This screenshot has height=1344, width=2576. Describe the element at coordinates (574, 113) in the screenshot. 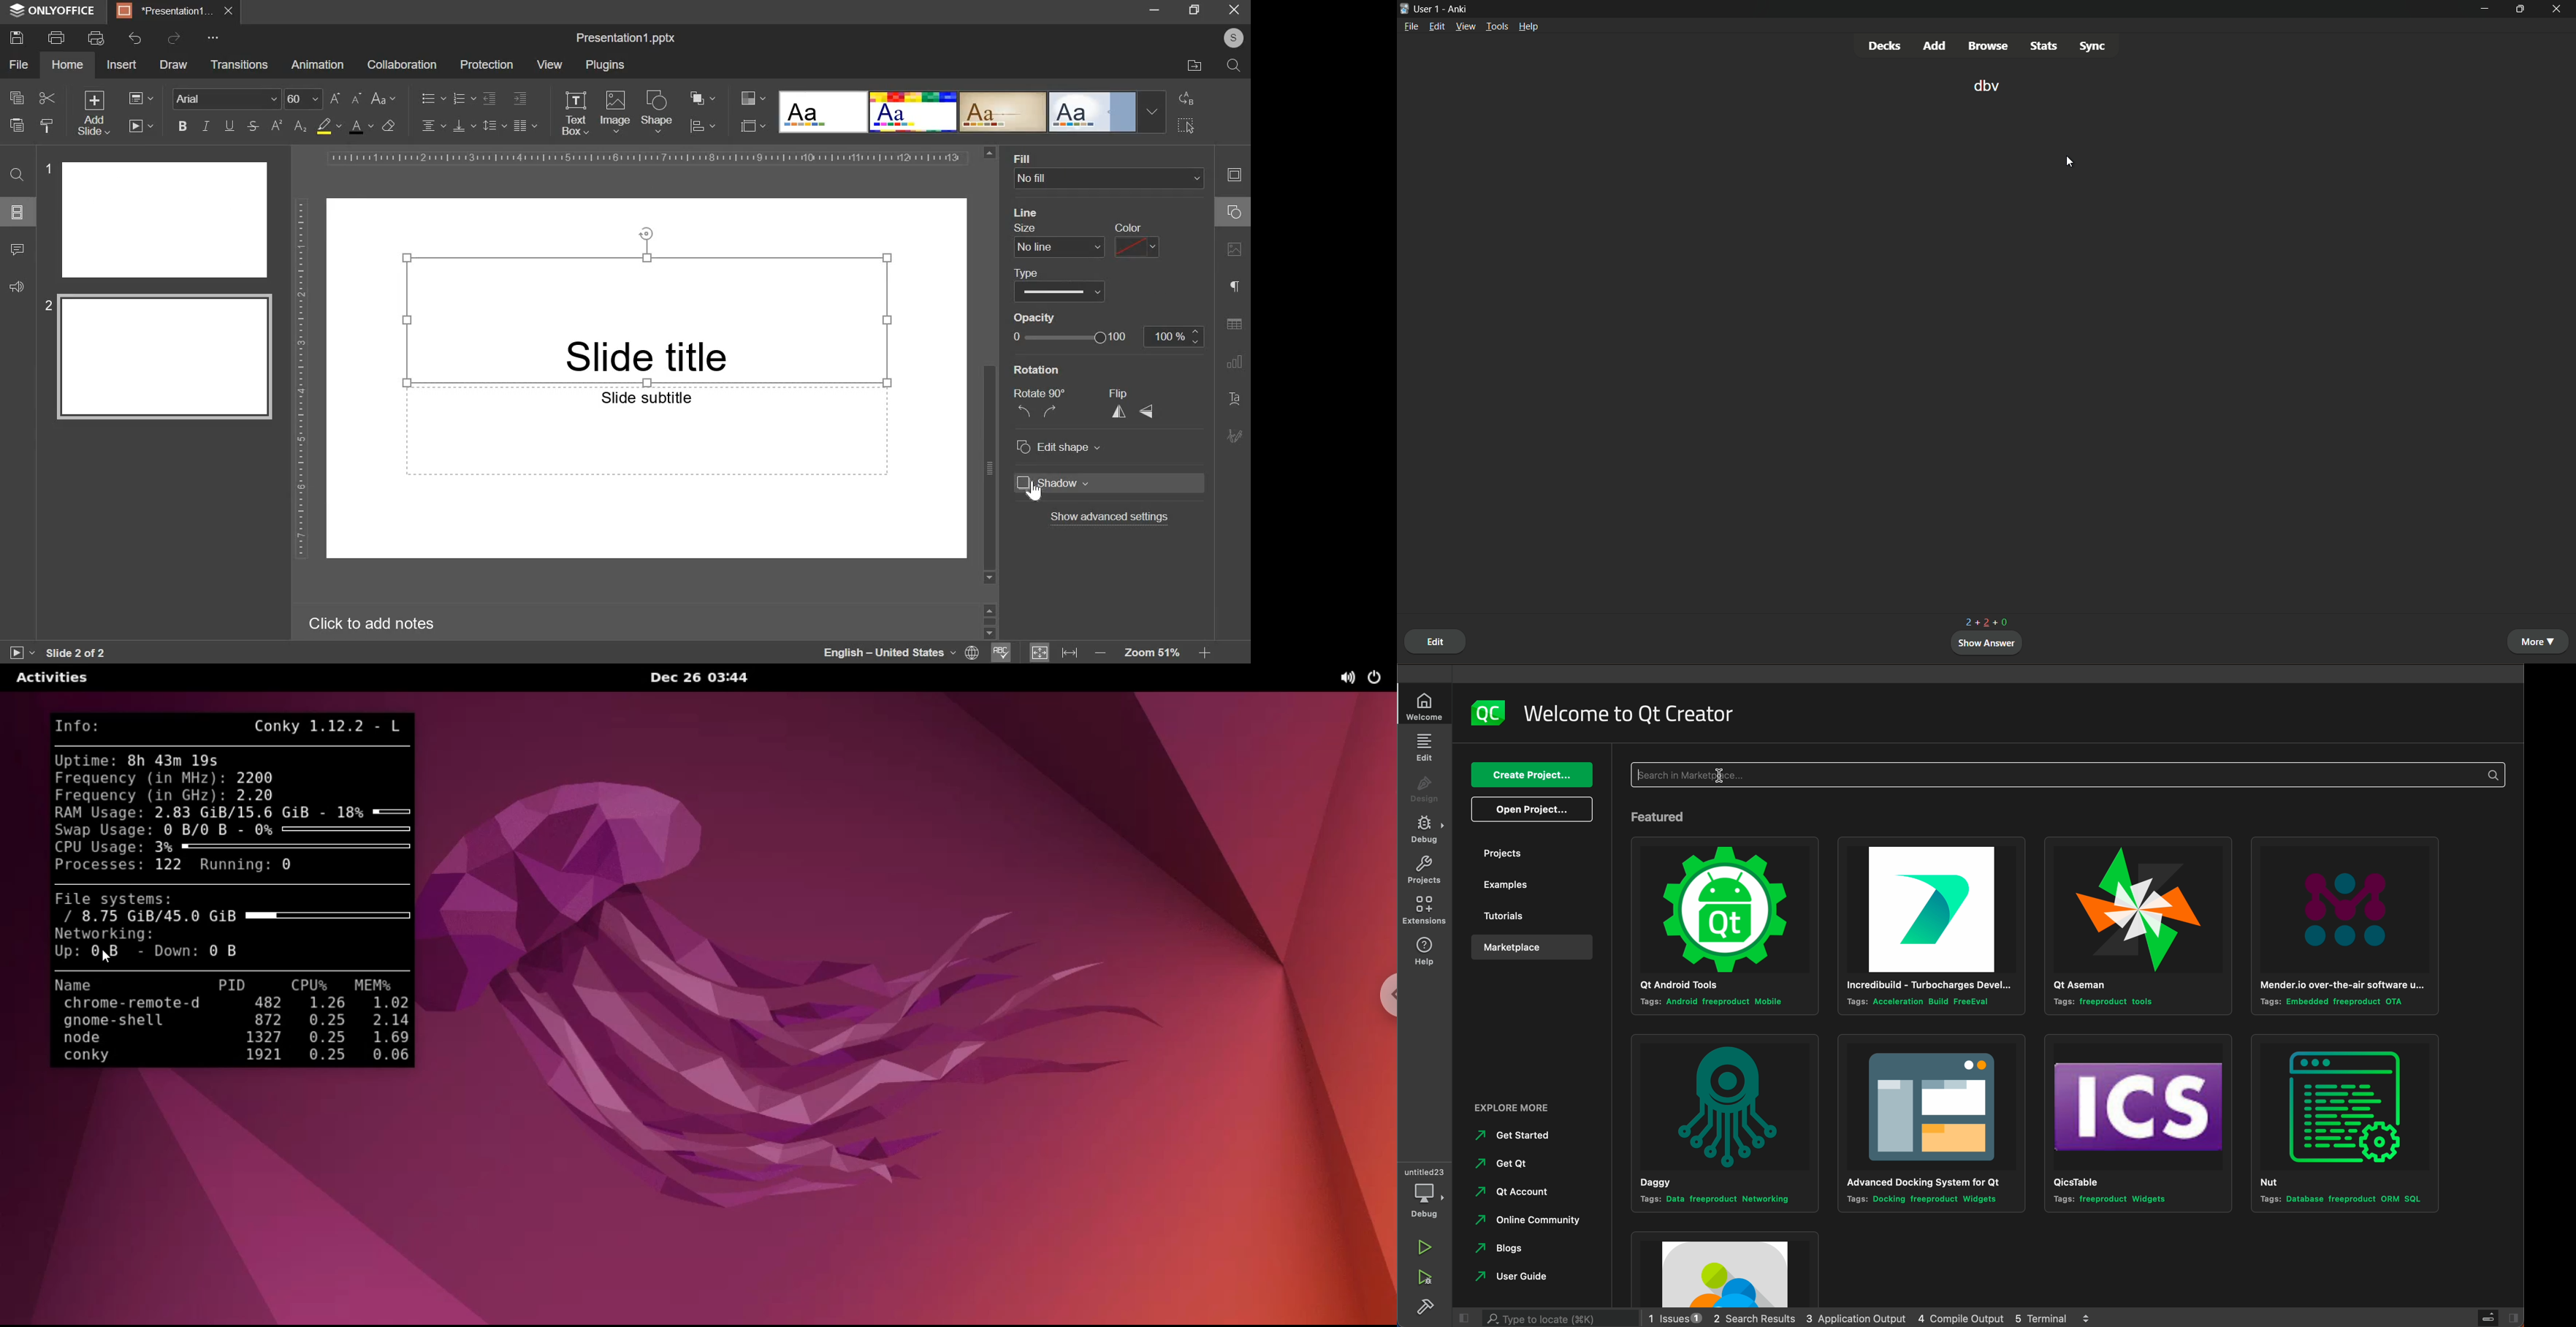

I see `text box` at that location.